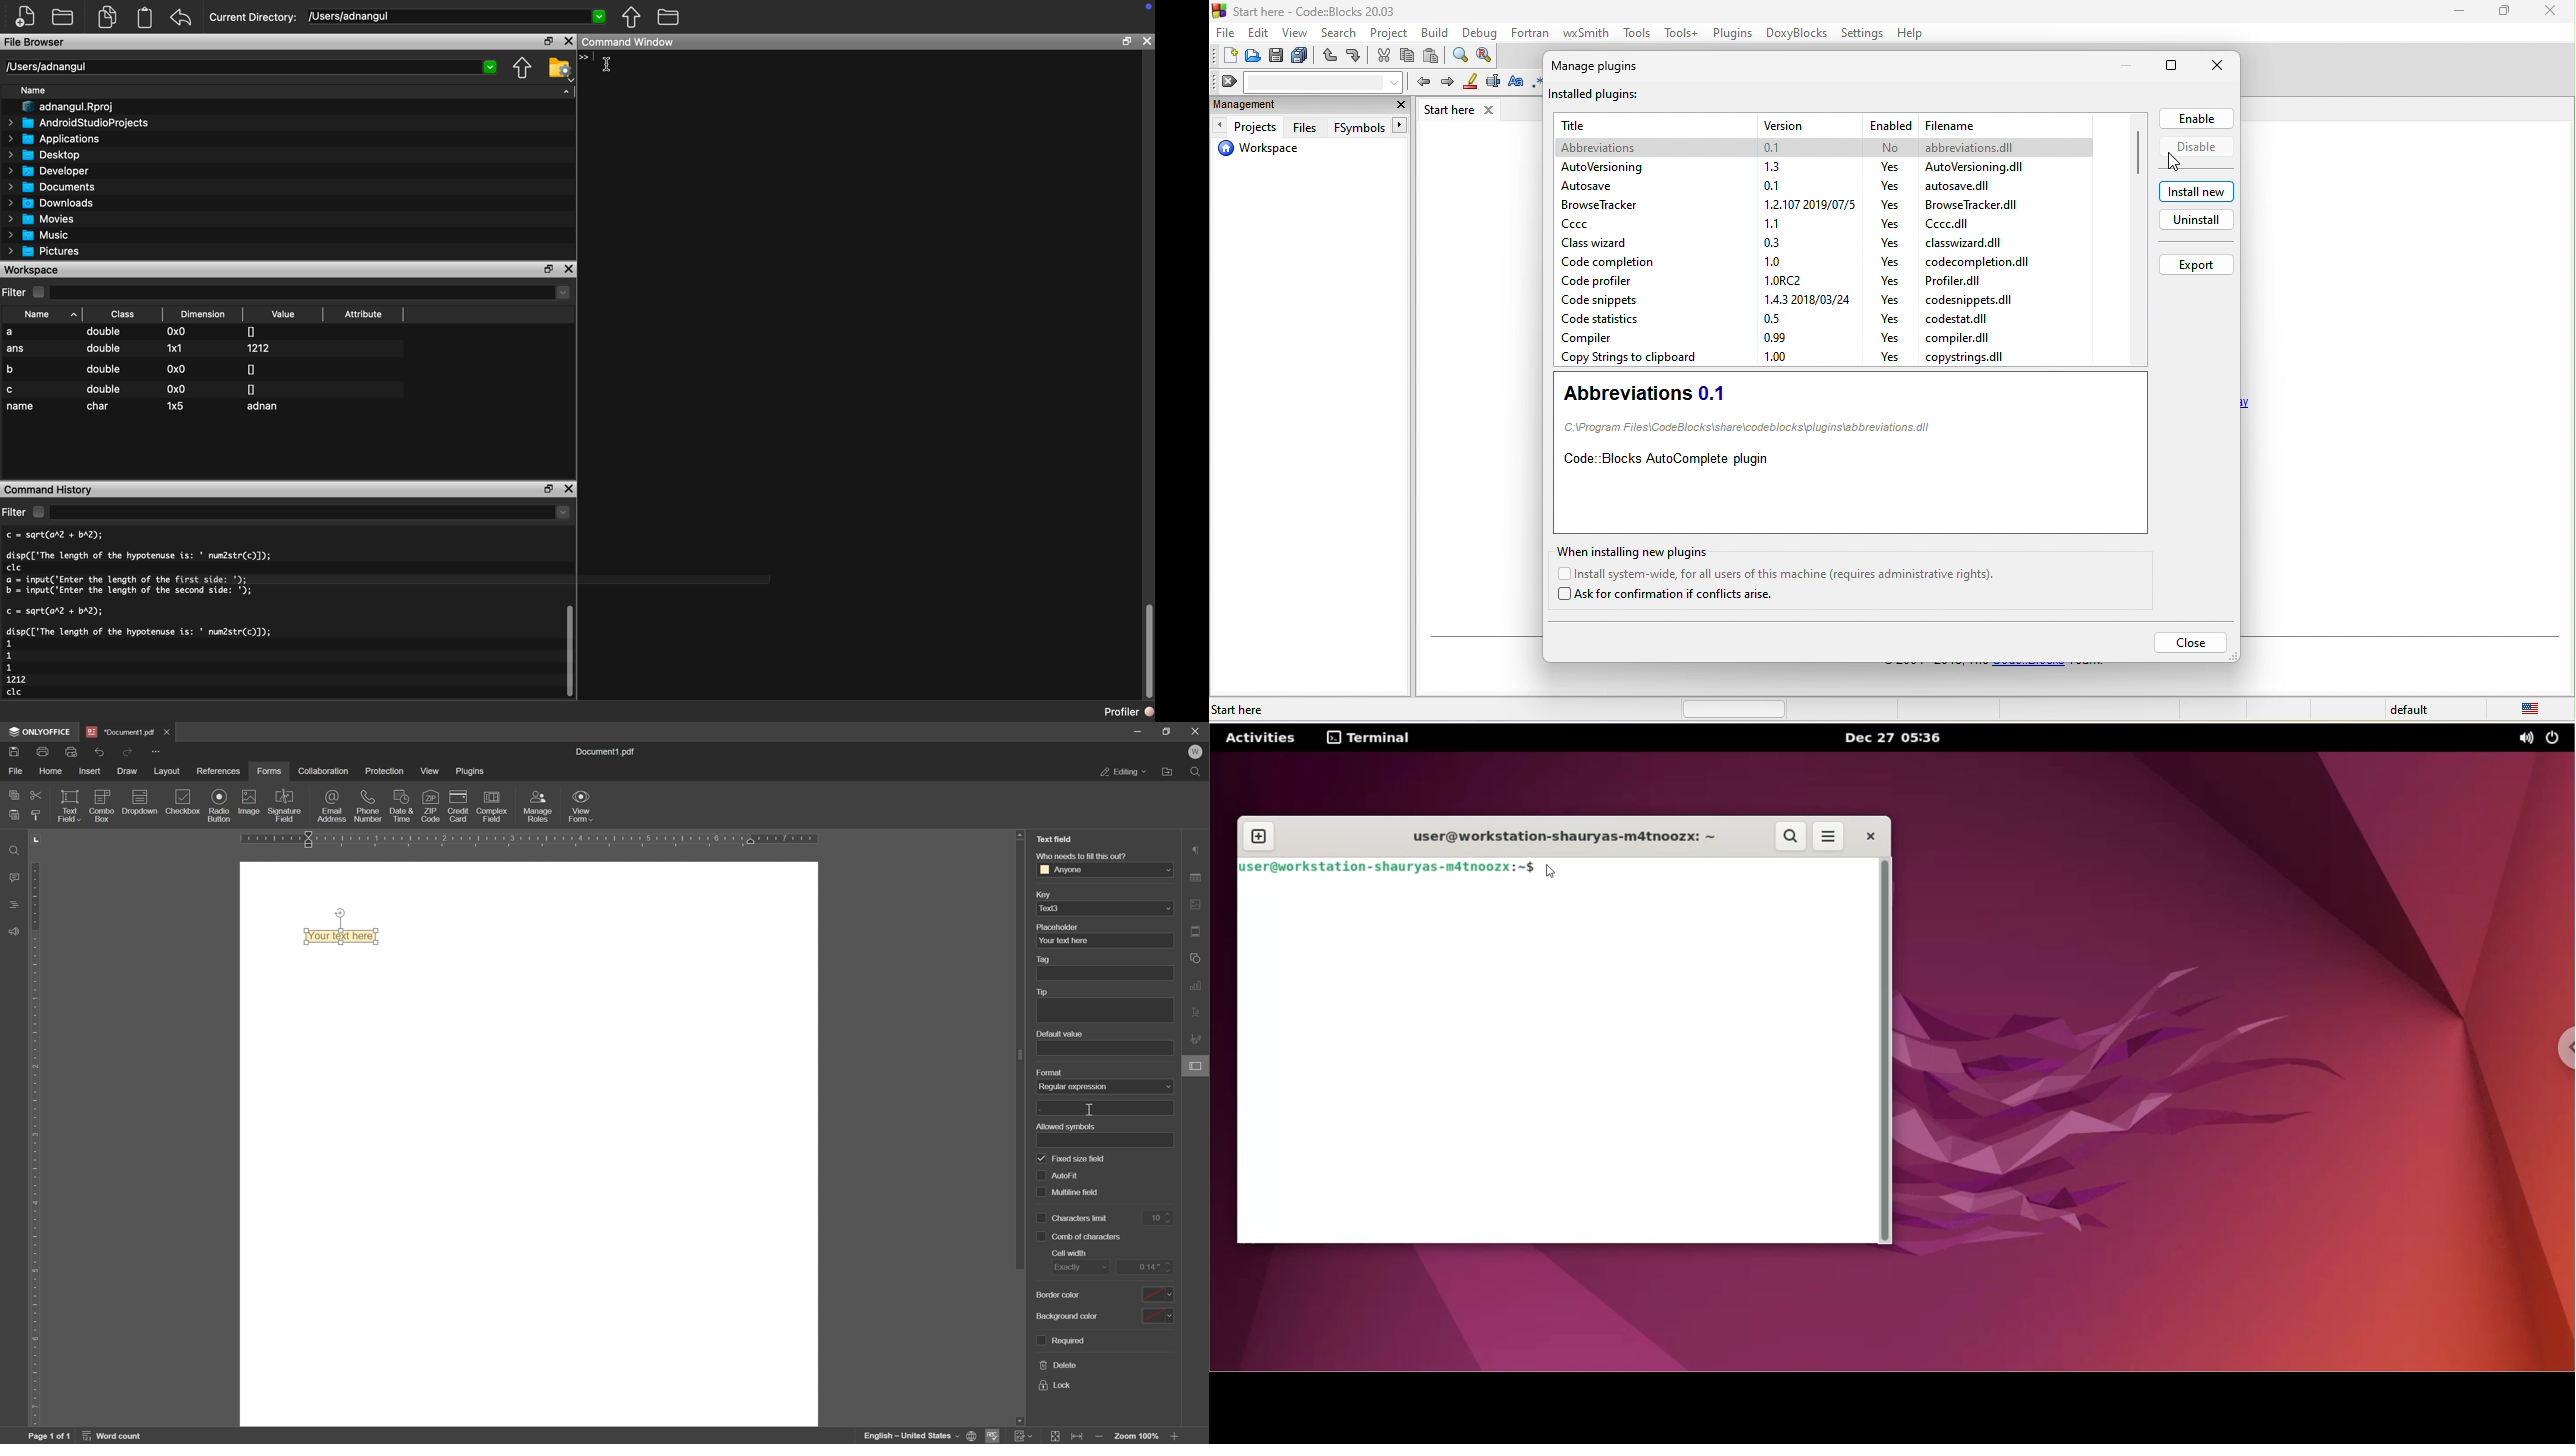 Image resolution: width=2576 pixels, height=1456 pixels. What do you see at coordinates (1772, 243) in the screenshot?
I see `version ` at bounding box center [1772, 243].